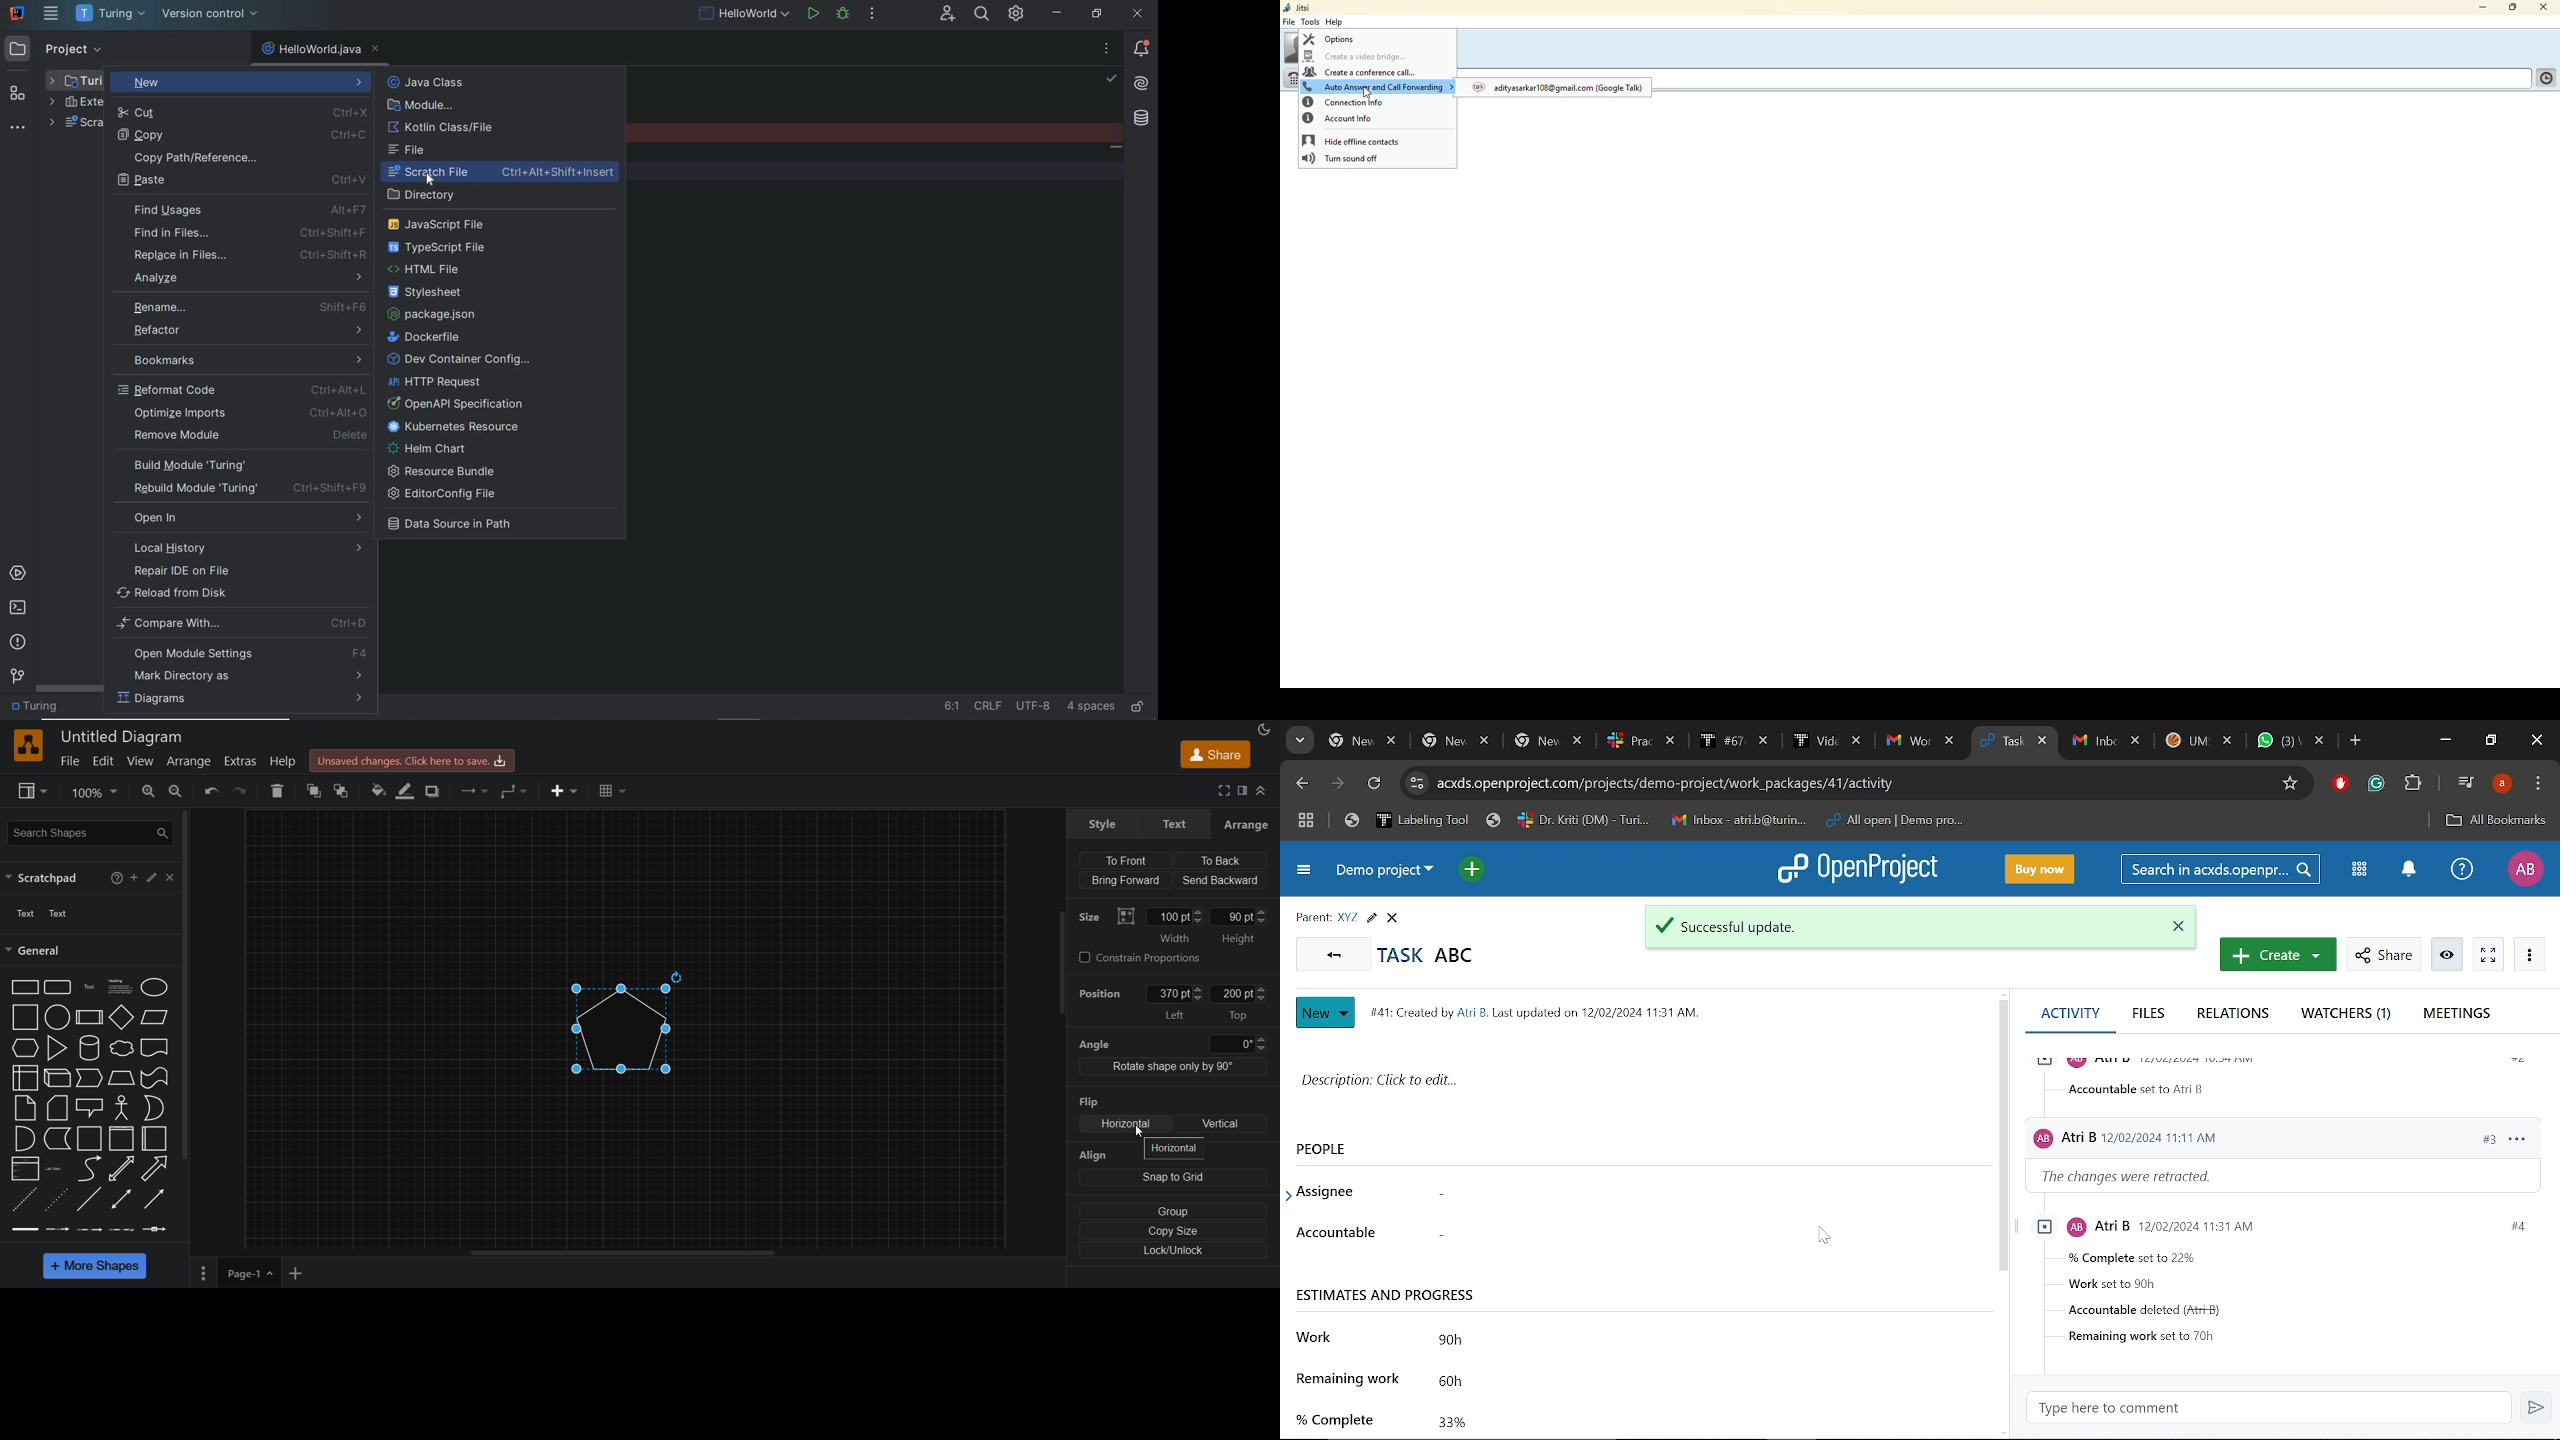  Describe the element at coordinates (121, 737) in the screenshot. I see `Untitled diagram - project title` at that location.